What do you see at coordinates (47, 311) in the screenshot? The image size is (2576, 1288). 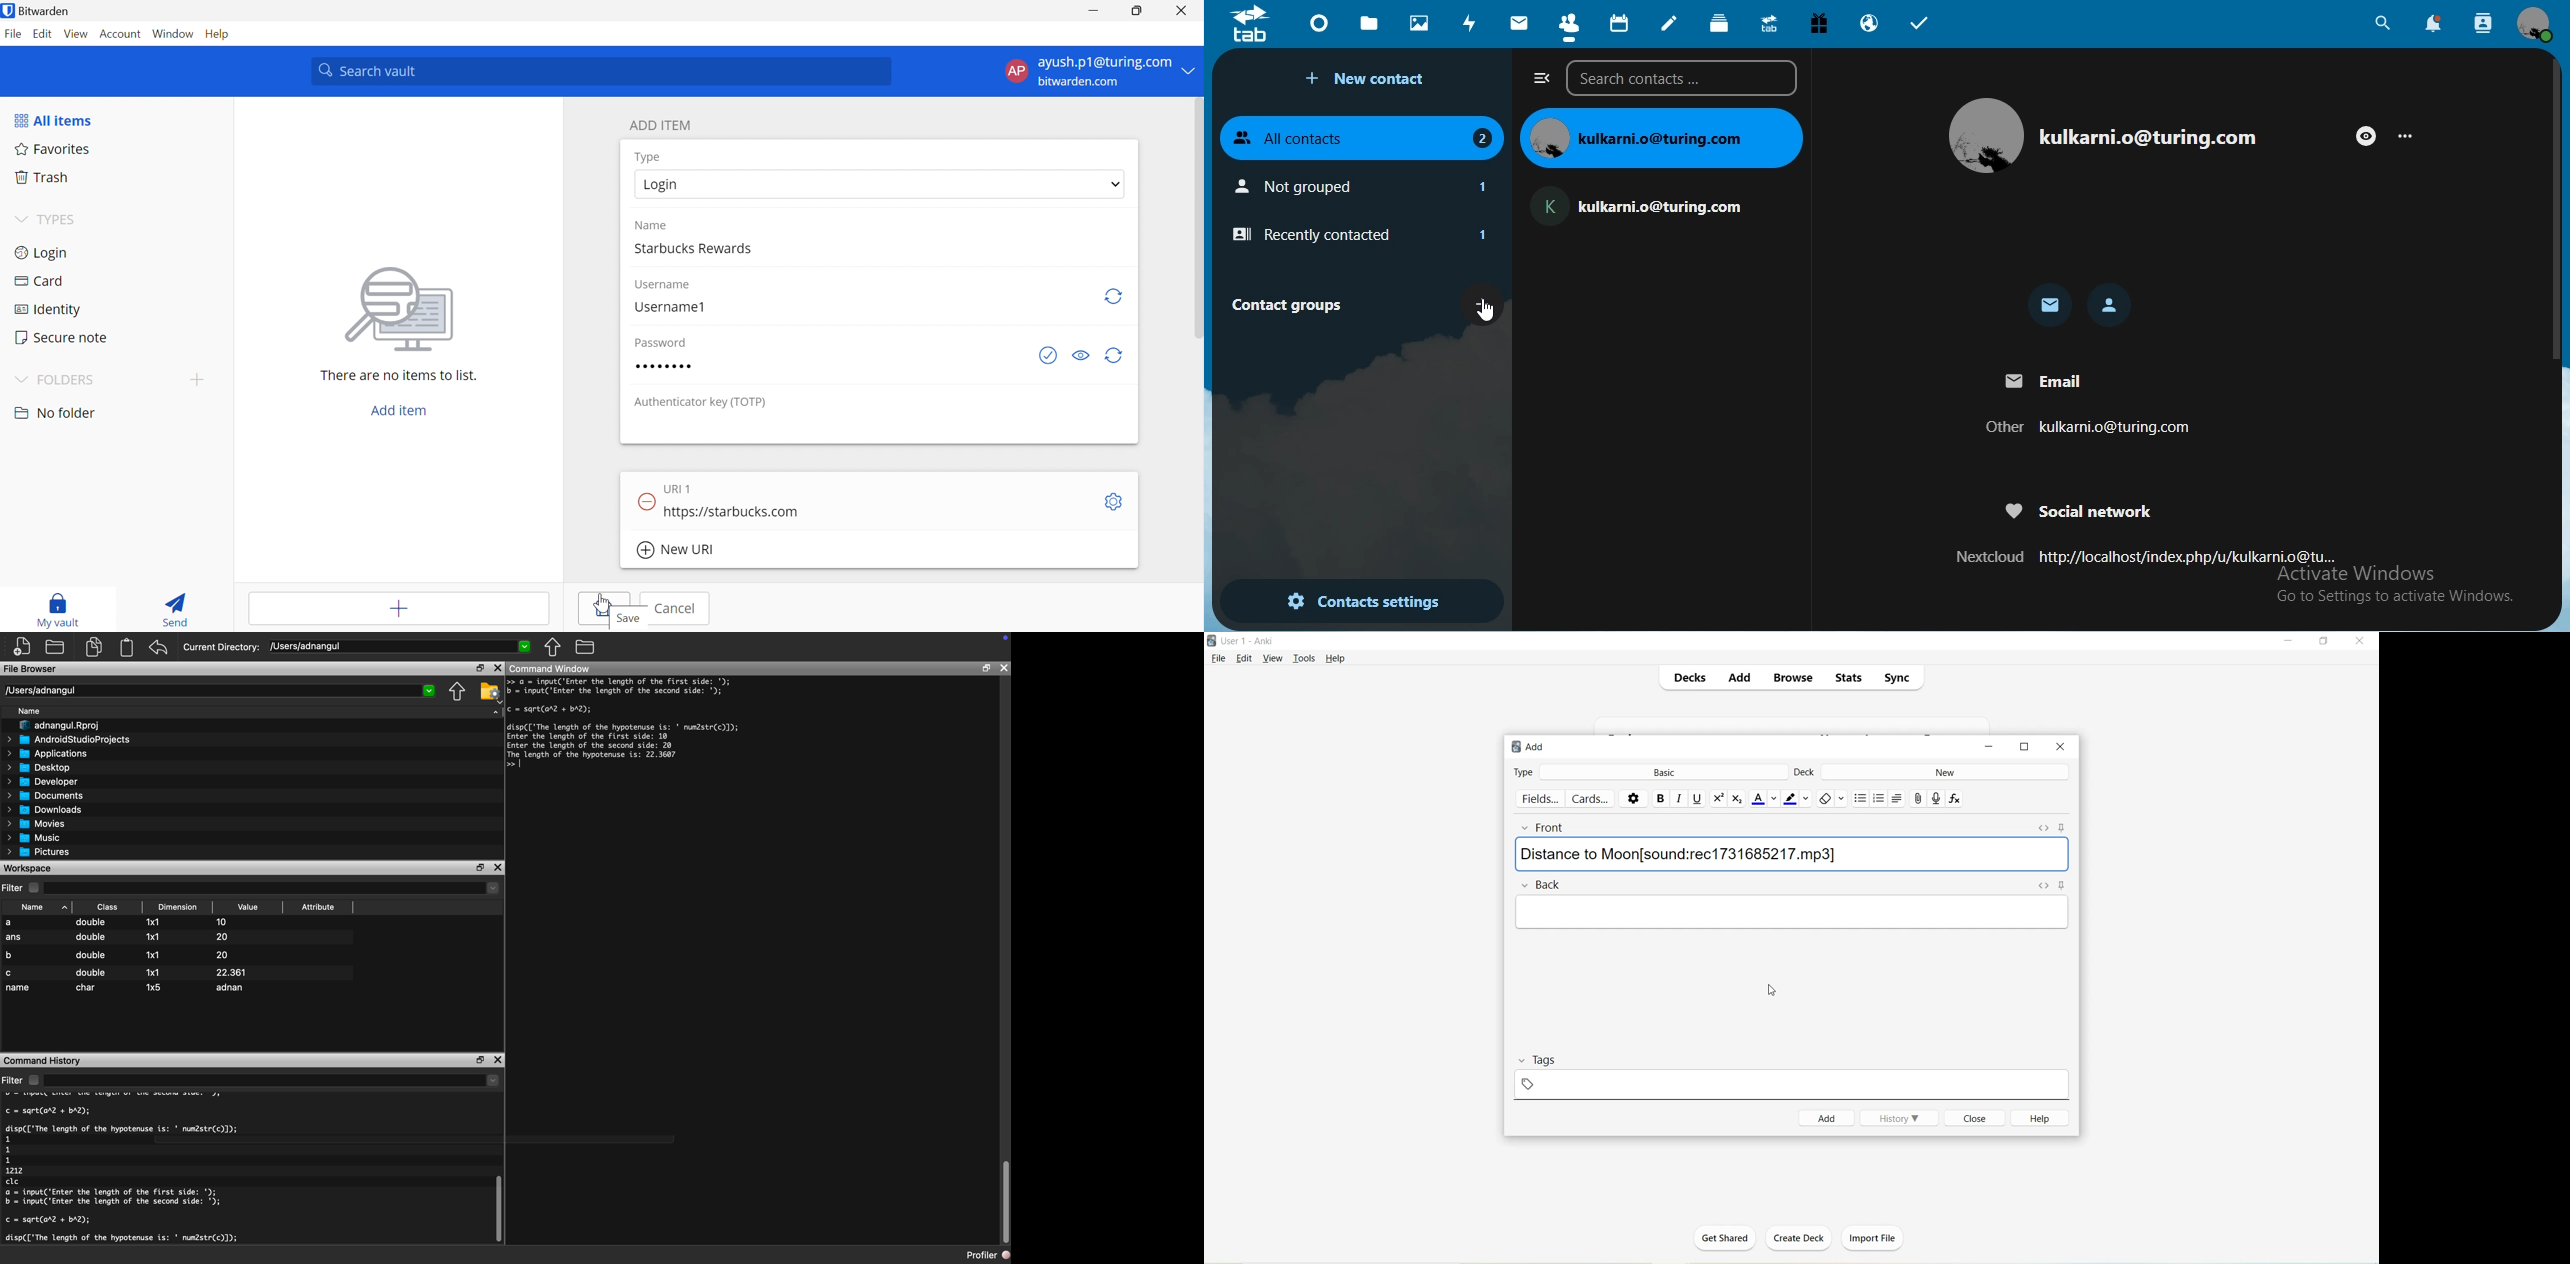 I see `Identify` at bounding box center [47, 311].